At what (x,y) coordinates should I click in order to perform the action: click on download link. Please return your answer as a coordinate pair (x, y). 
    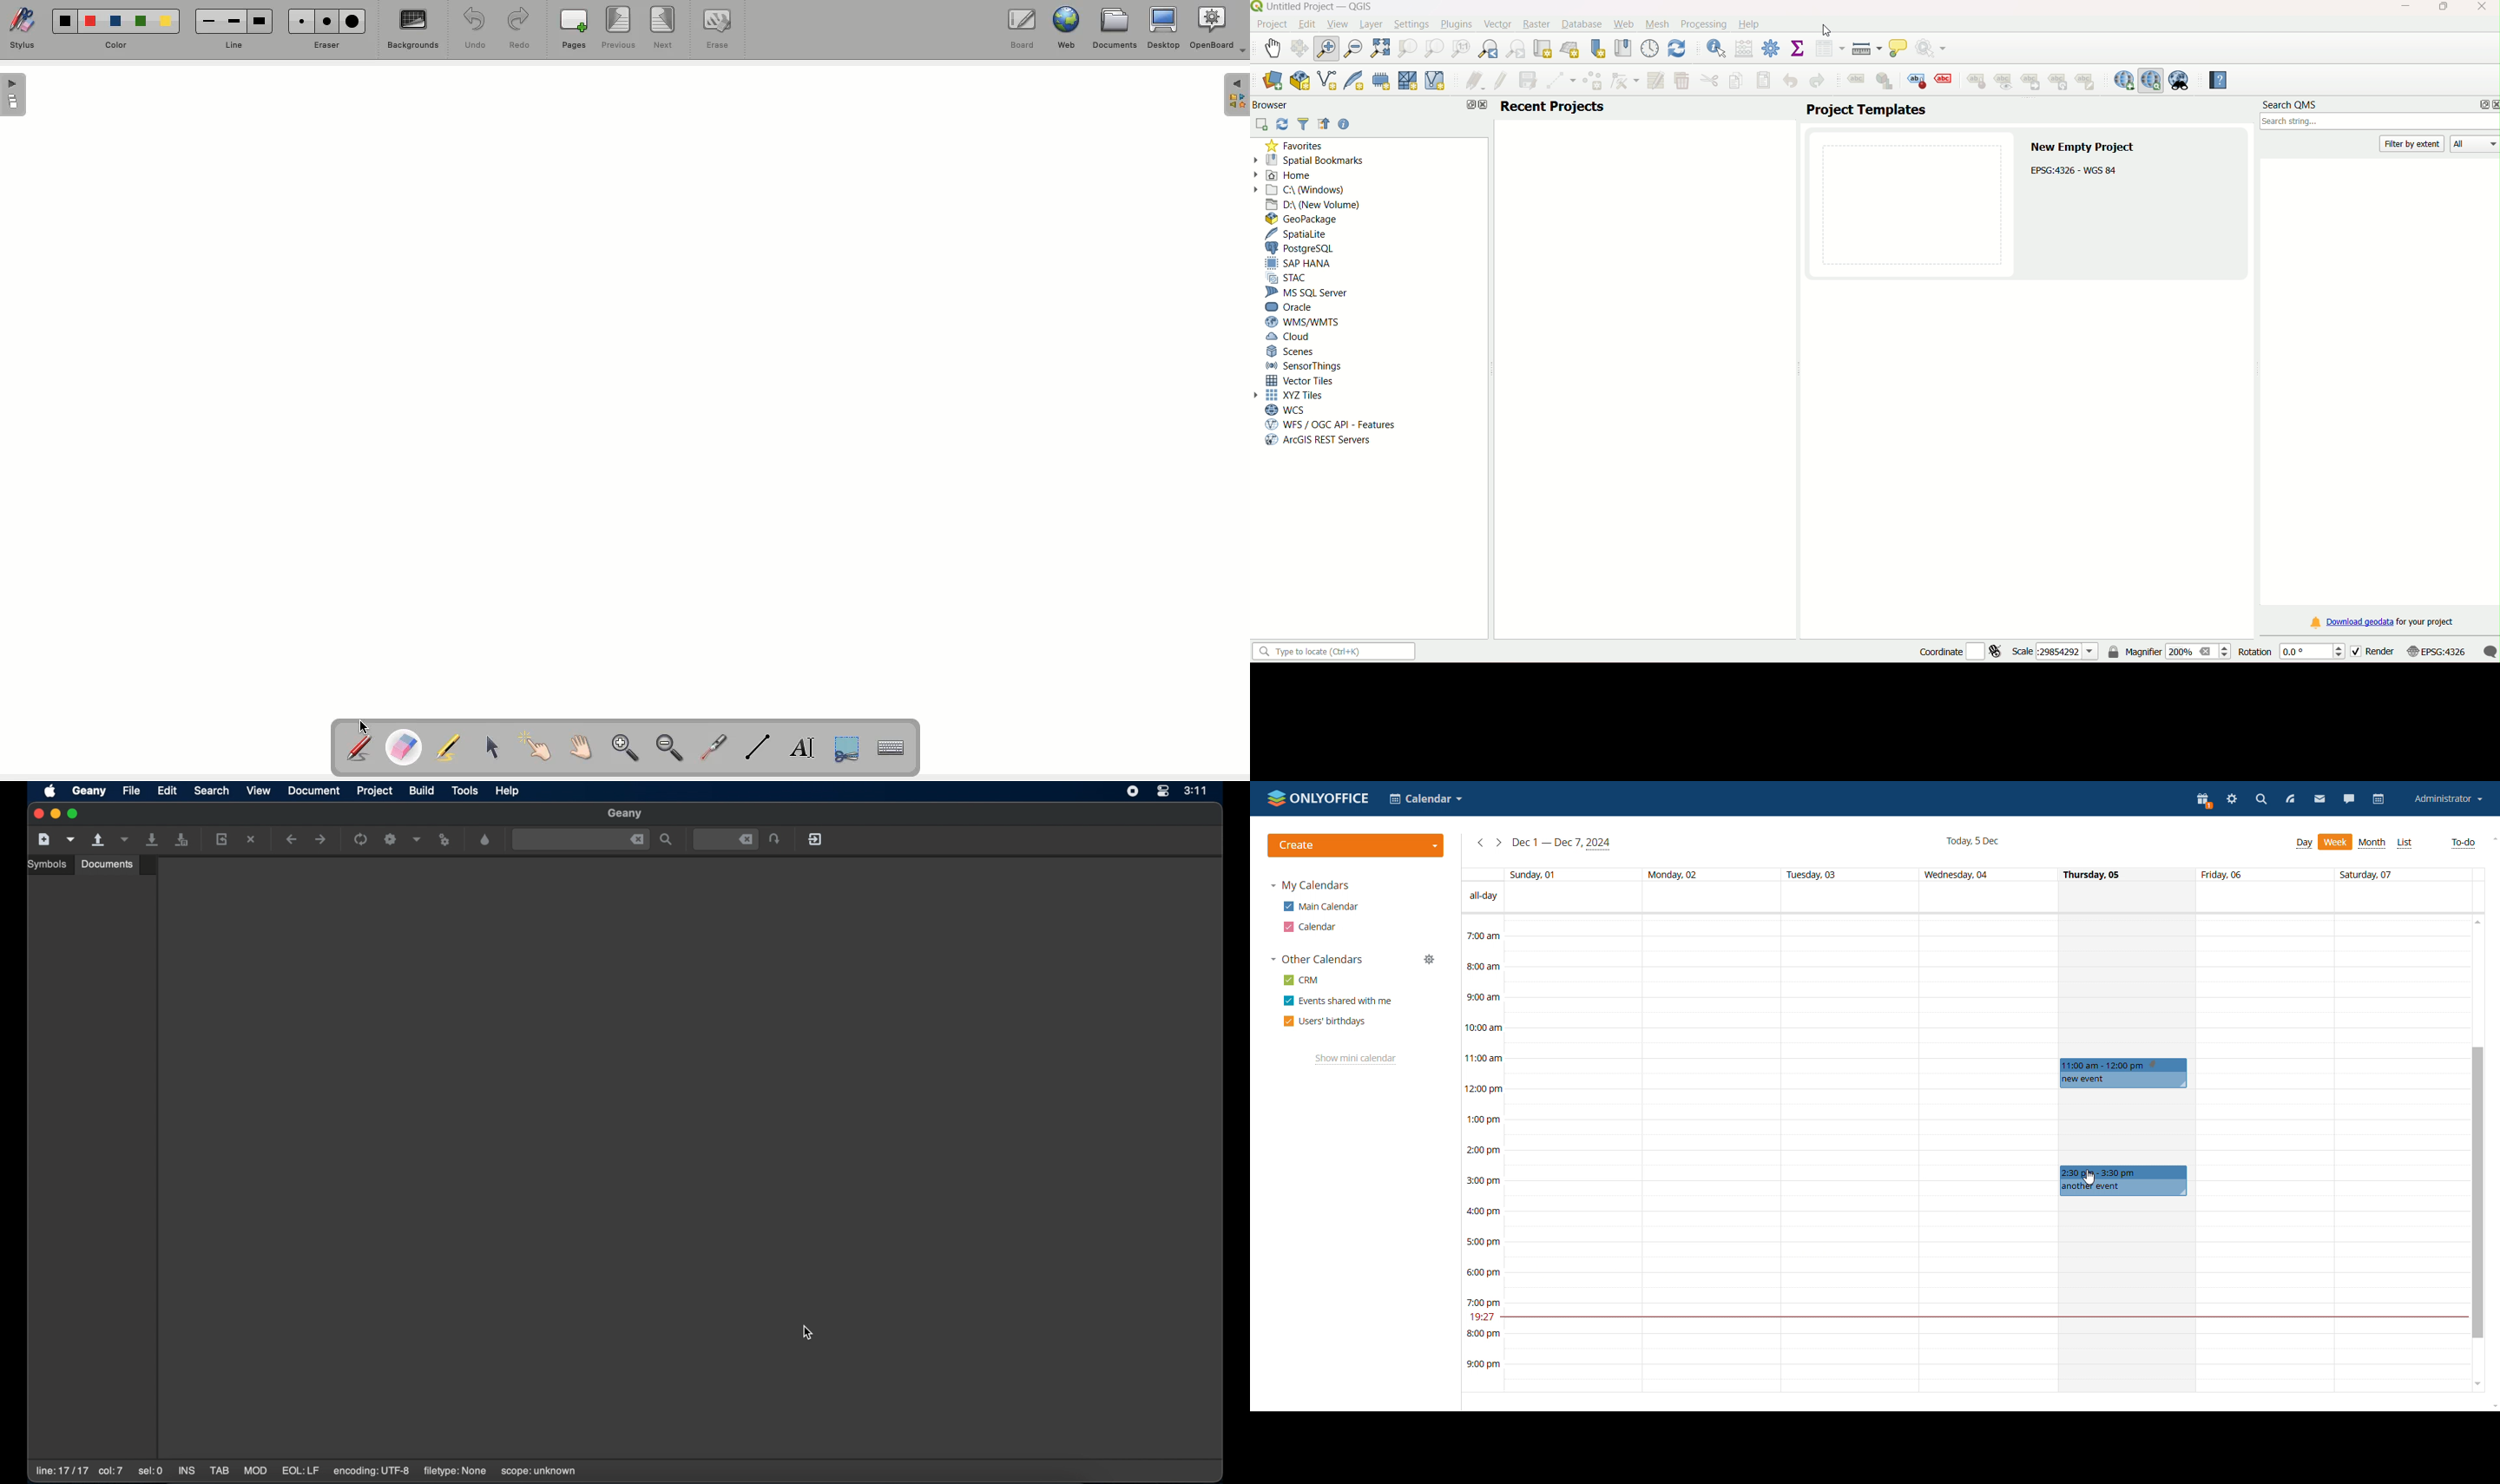
    Looking at the image, I should click on (2380, 623).